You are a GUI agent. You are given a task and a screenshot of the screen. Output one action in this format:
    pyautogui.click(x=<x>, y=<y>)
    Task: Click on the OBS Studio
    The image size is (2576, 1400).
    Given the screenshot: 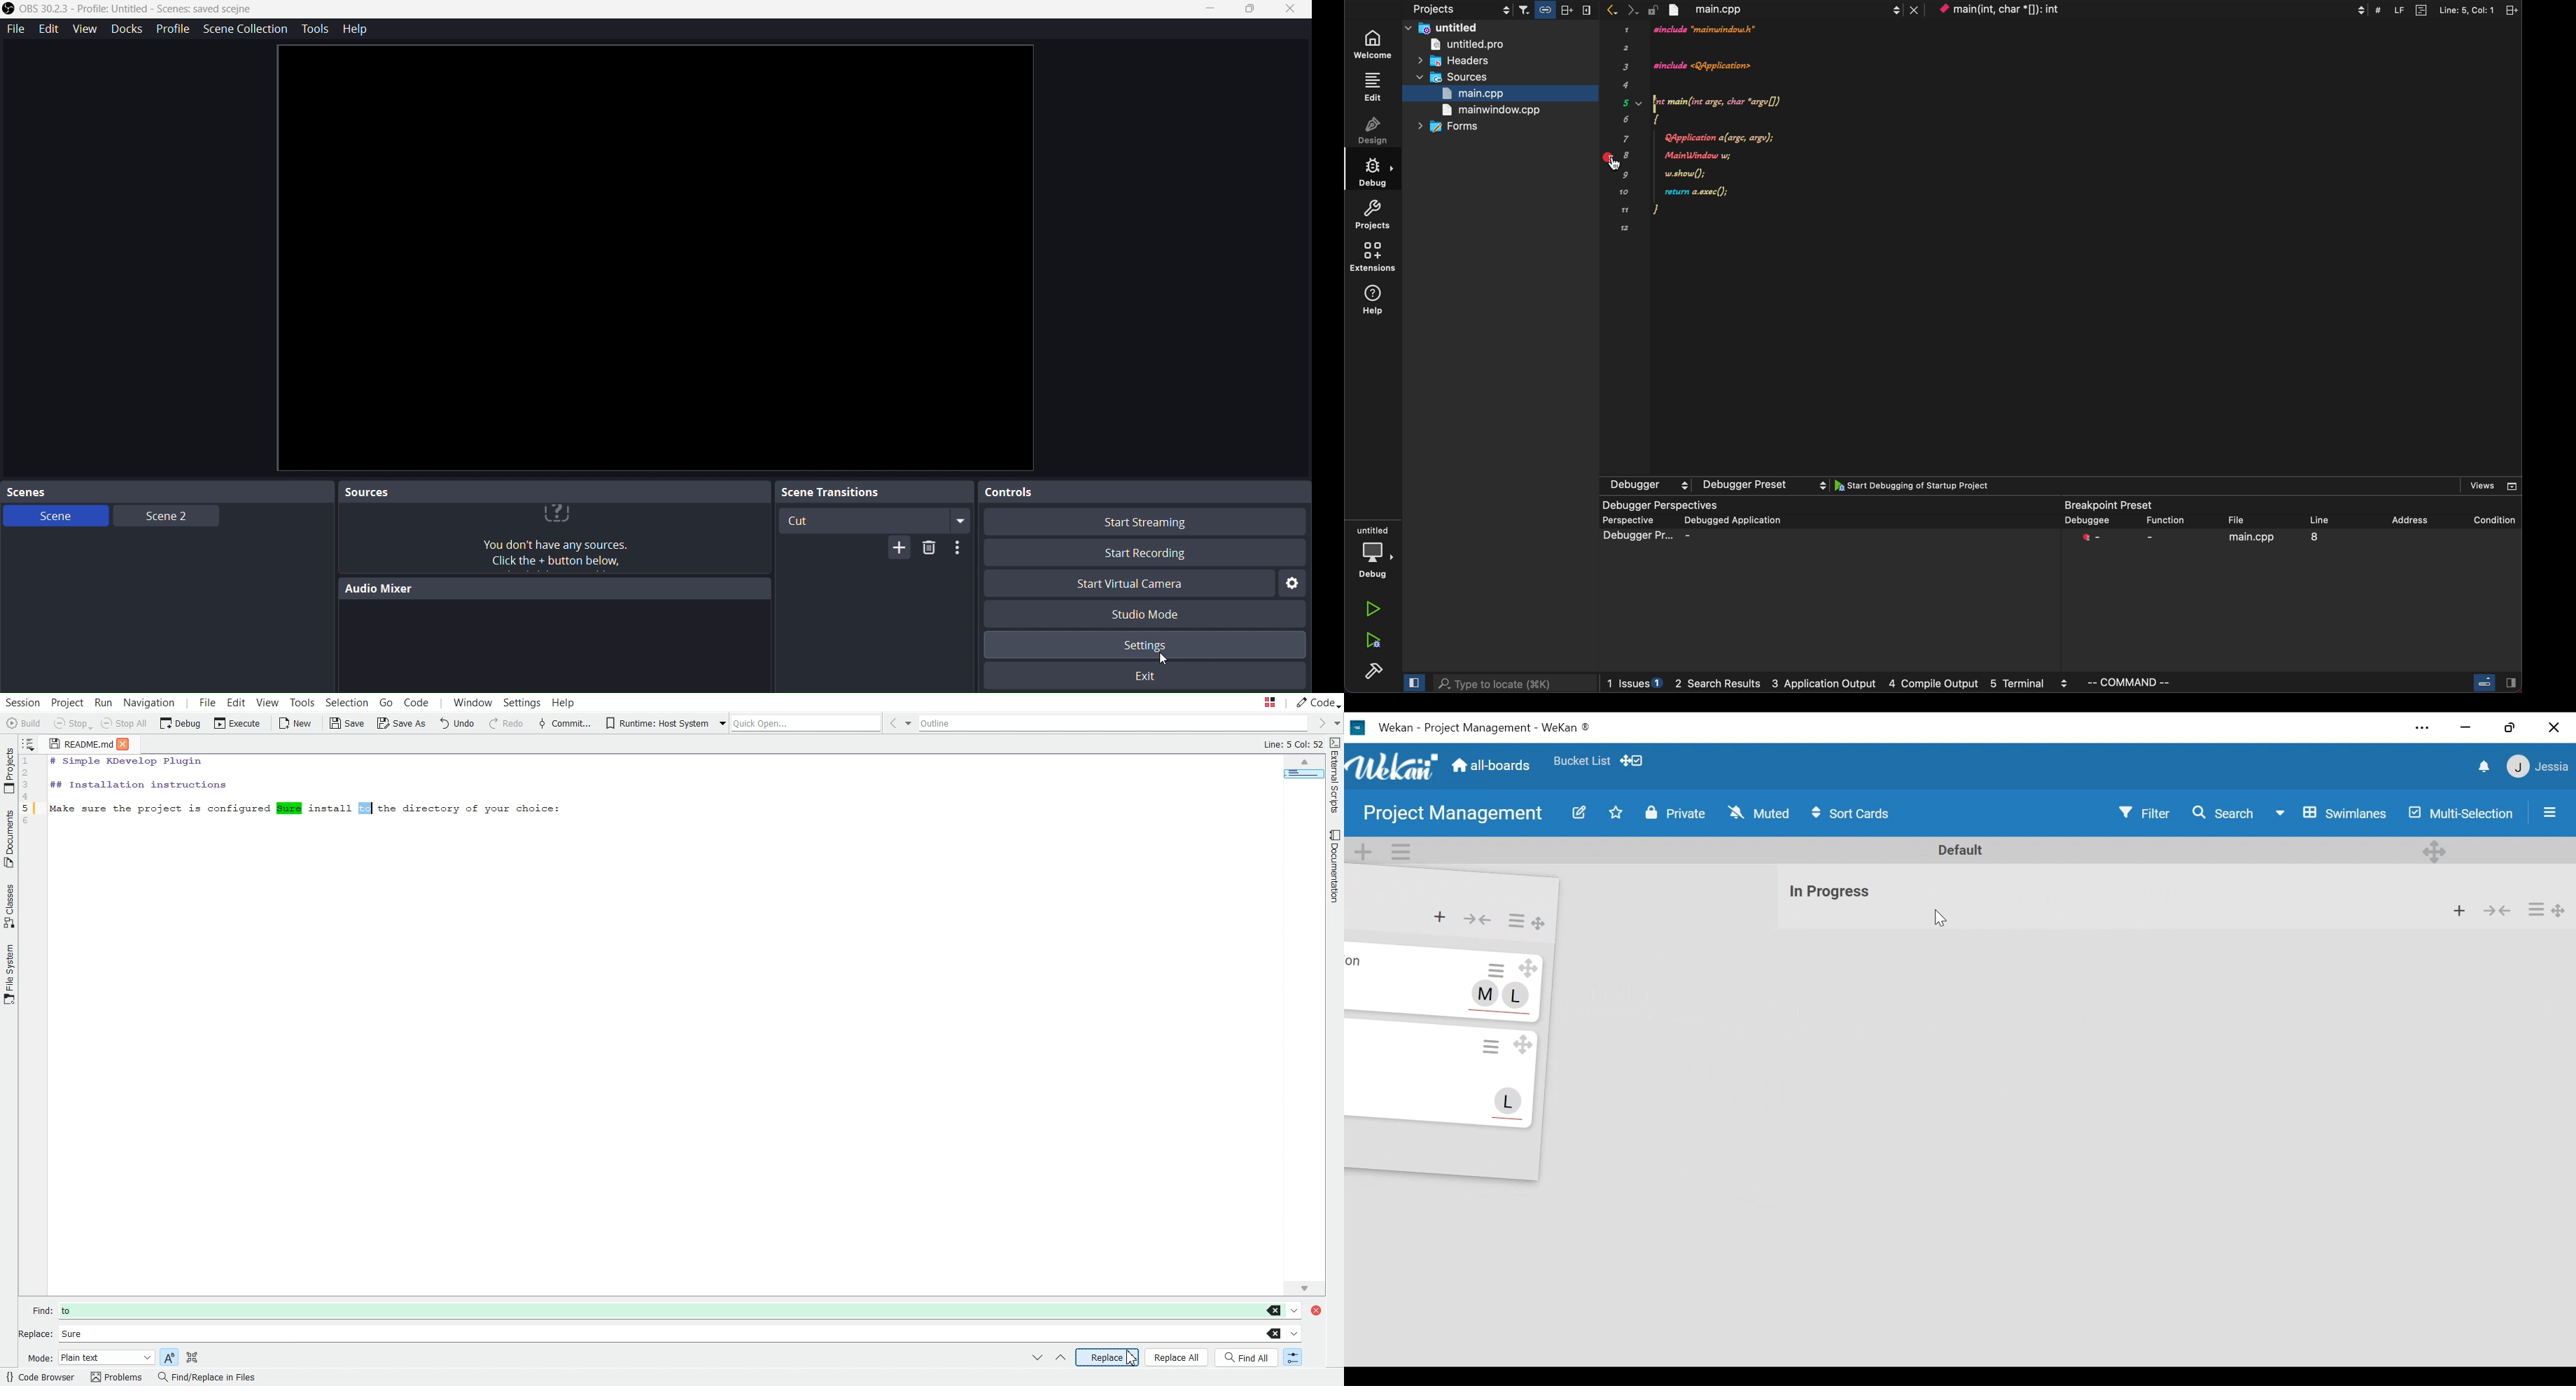 What is the action you would take?
    pyautogui.click(x=139, y=12)
    